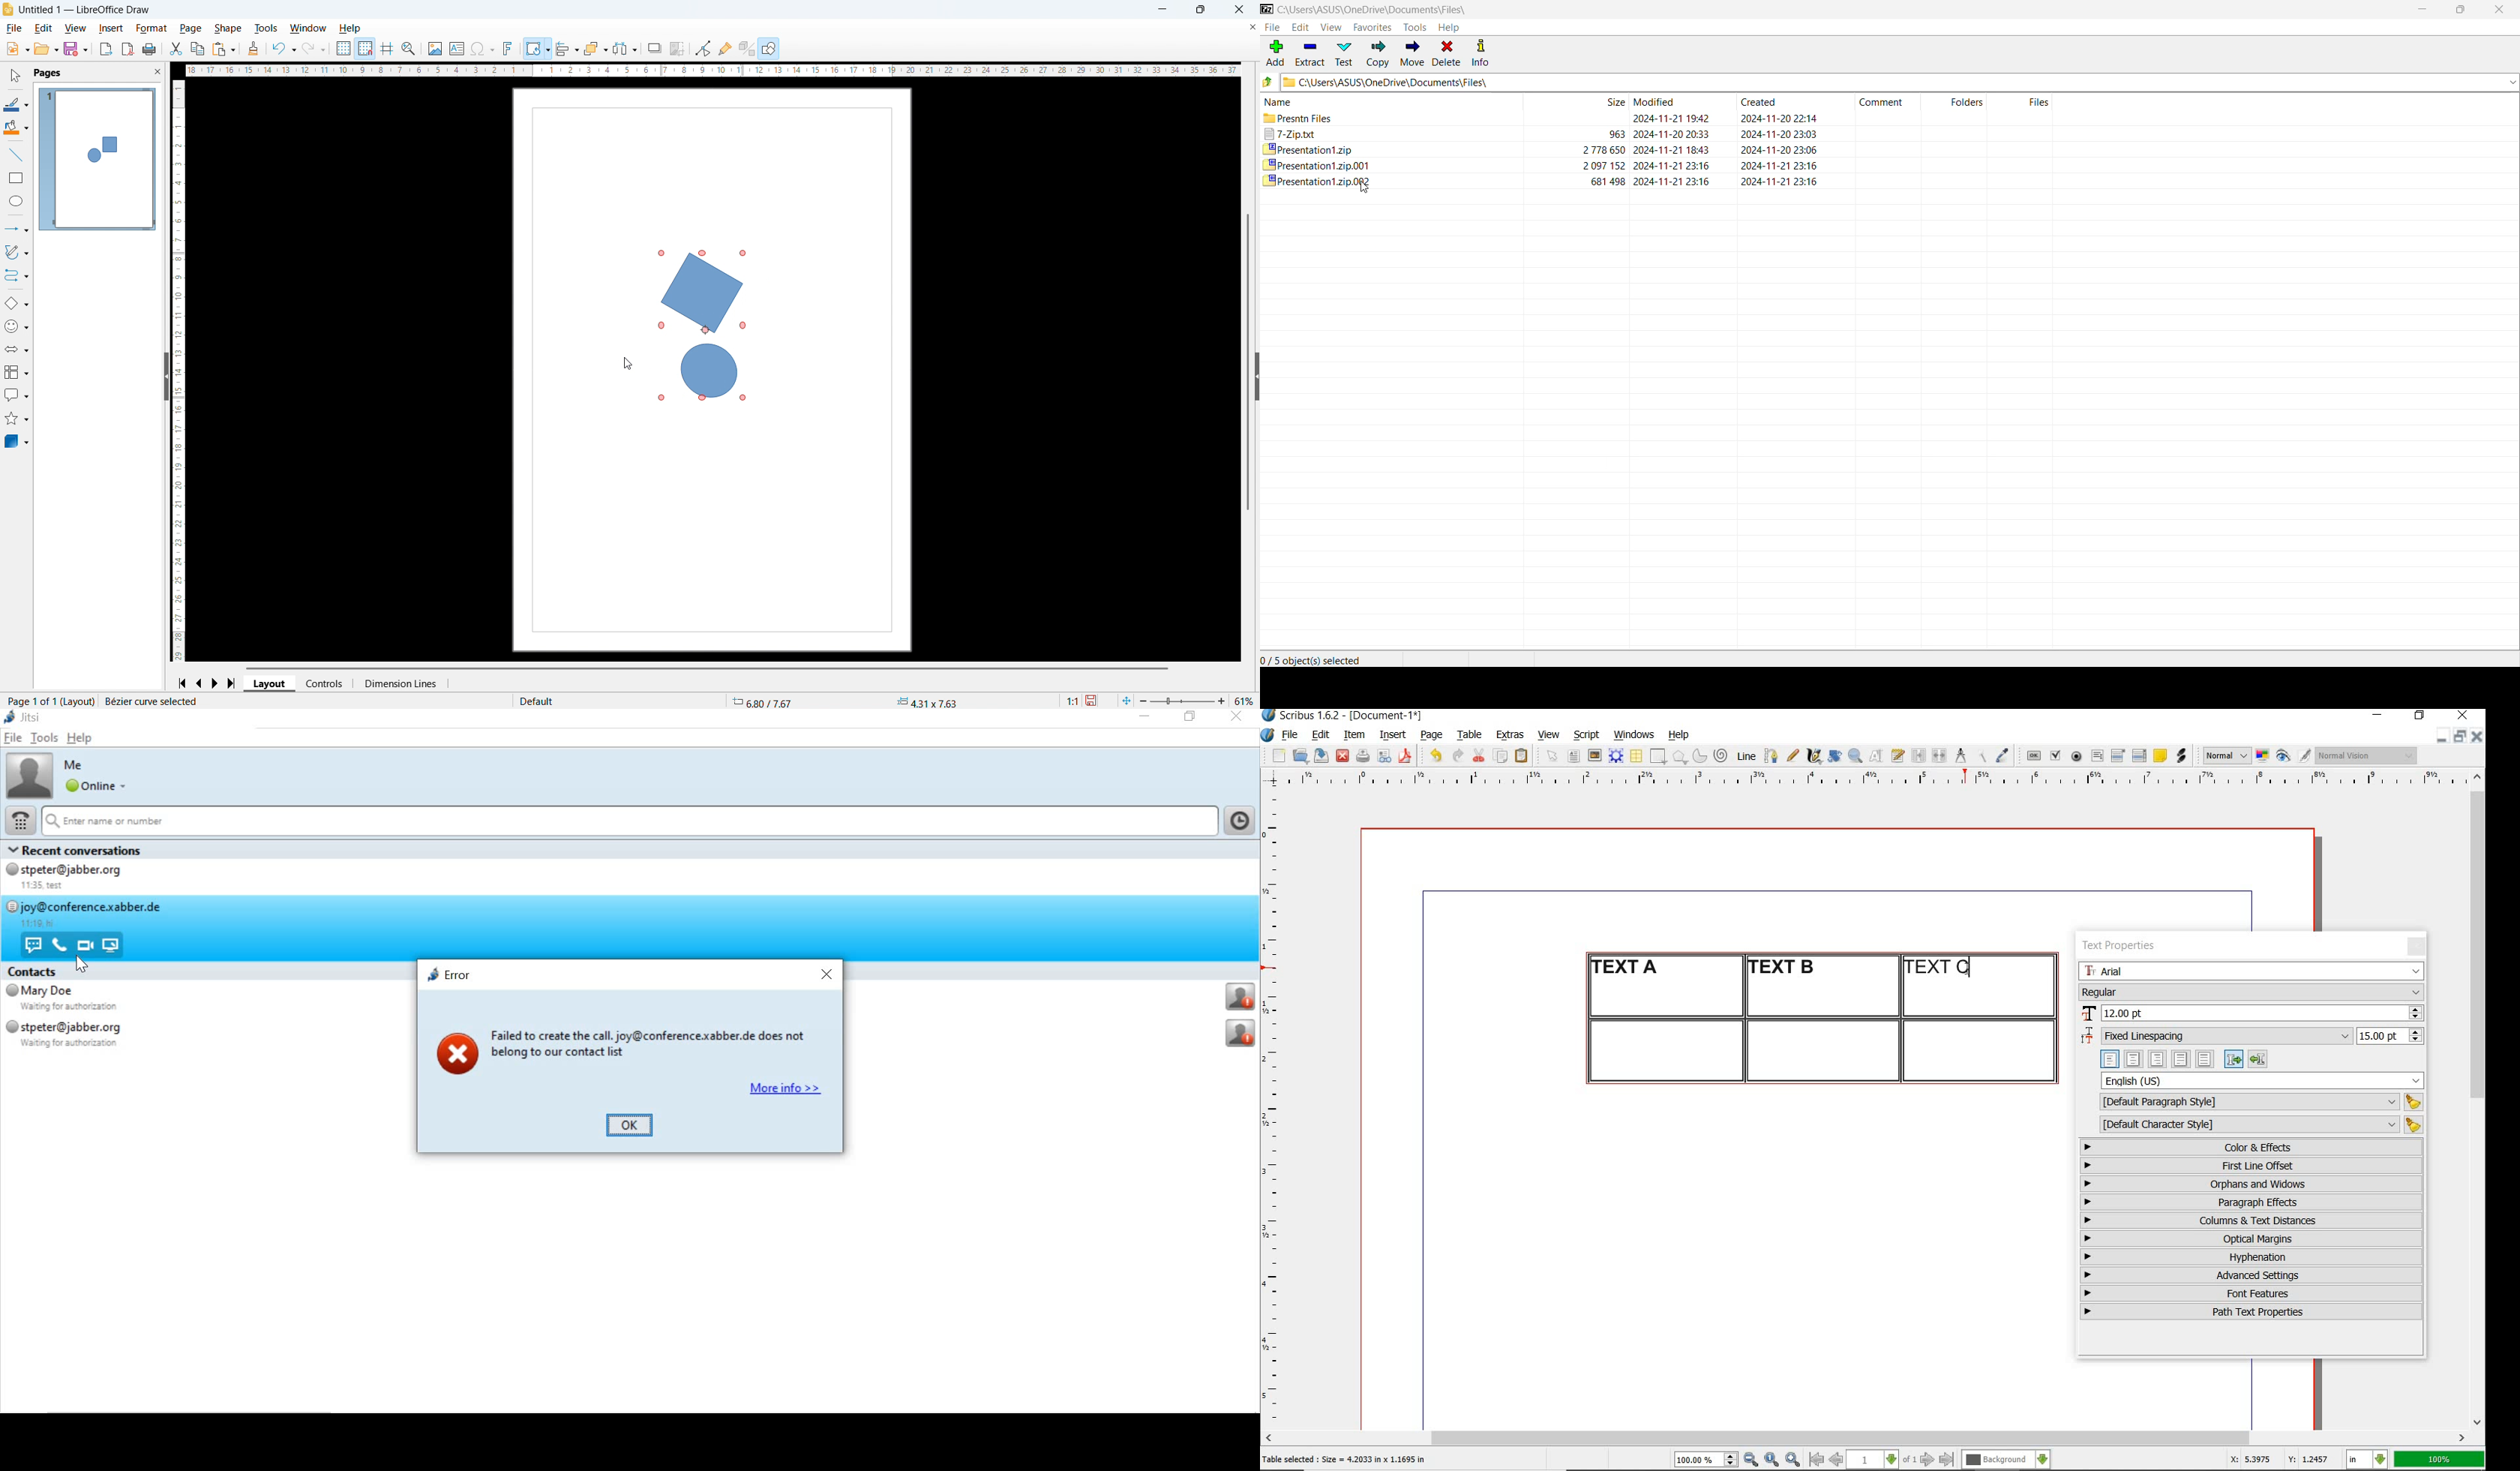 This screenshot has width=2520, height=1484. I want to click on 2024-11-21 23:16, so click(1788, 181).